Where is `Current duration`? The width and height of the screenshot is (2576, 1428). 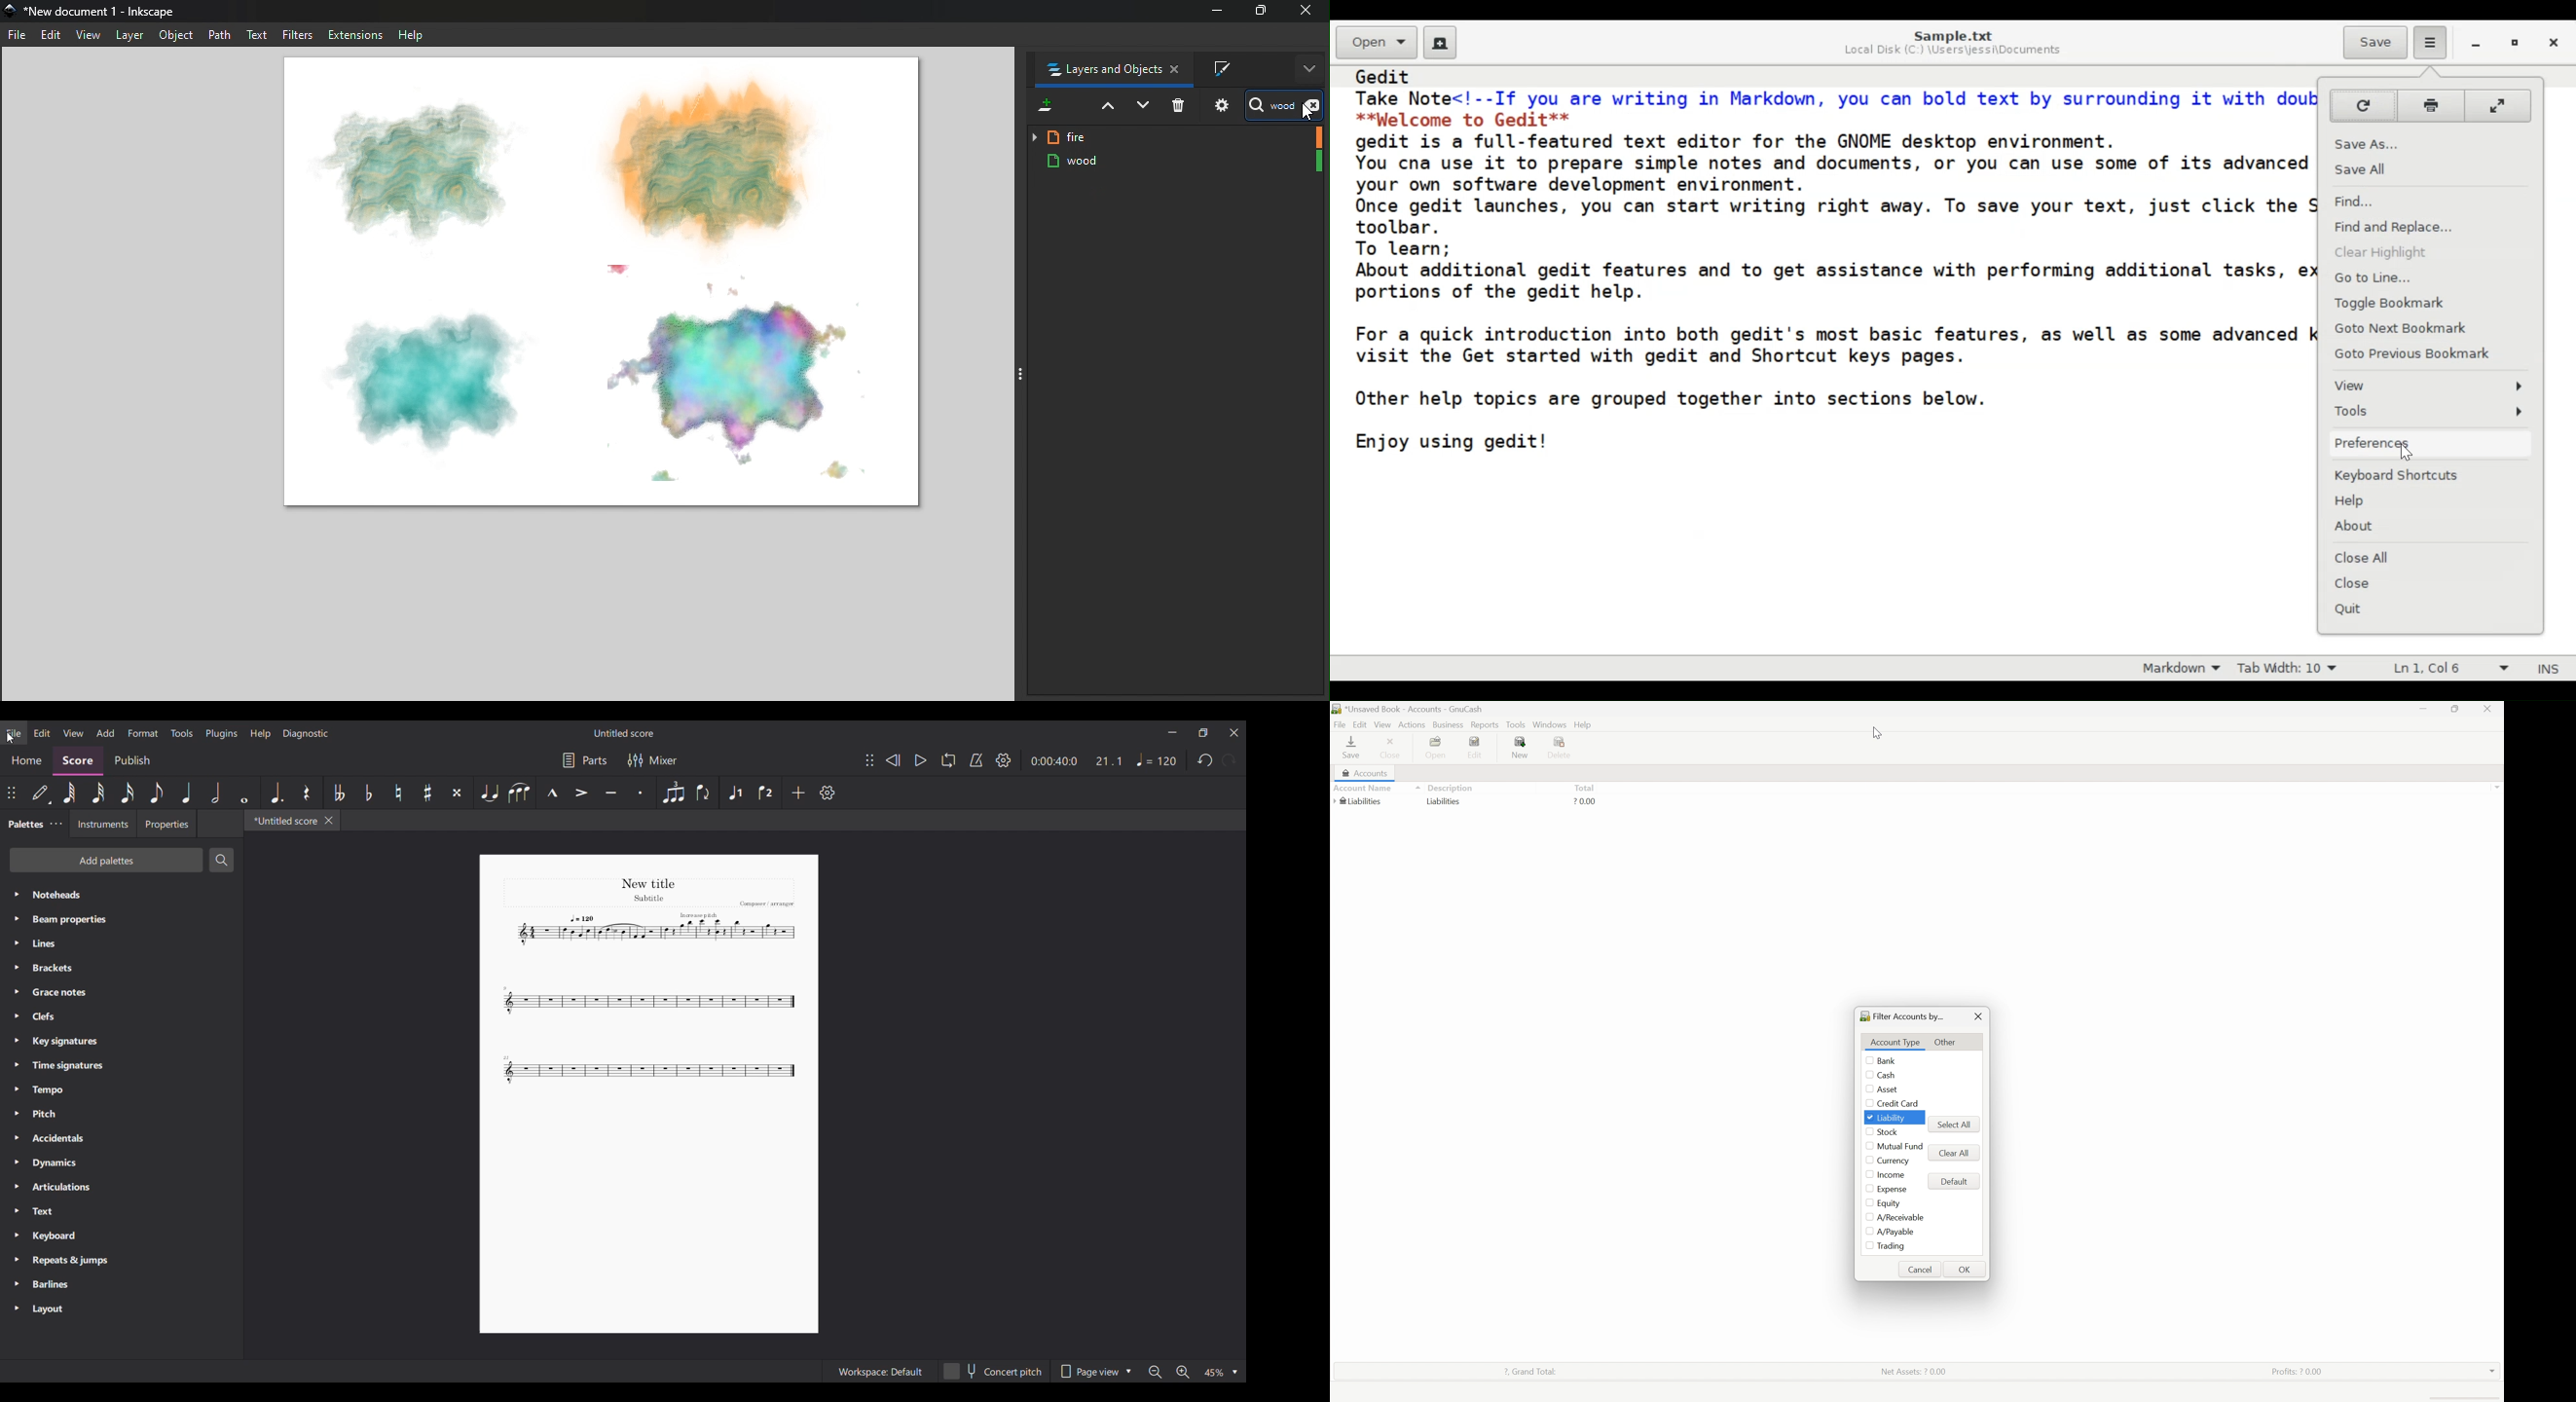 Current duration is located at coordinates (1055, 761).